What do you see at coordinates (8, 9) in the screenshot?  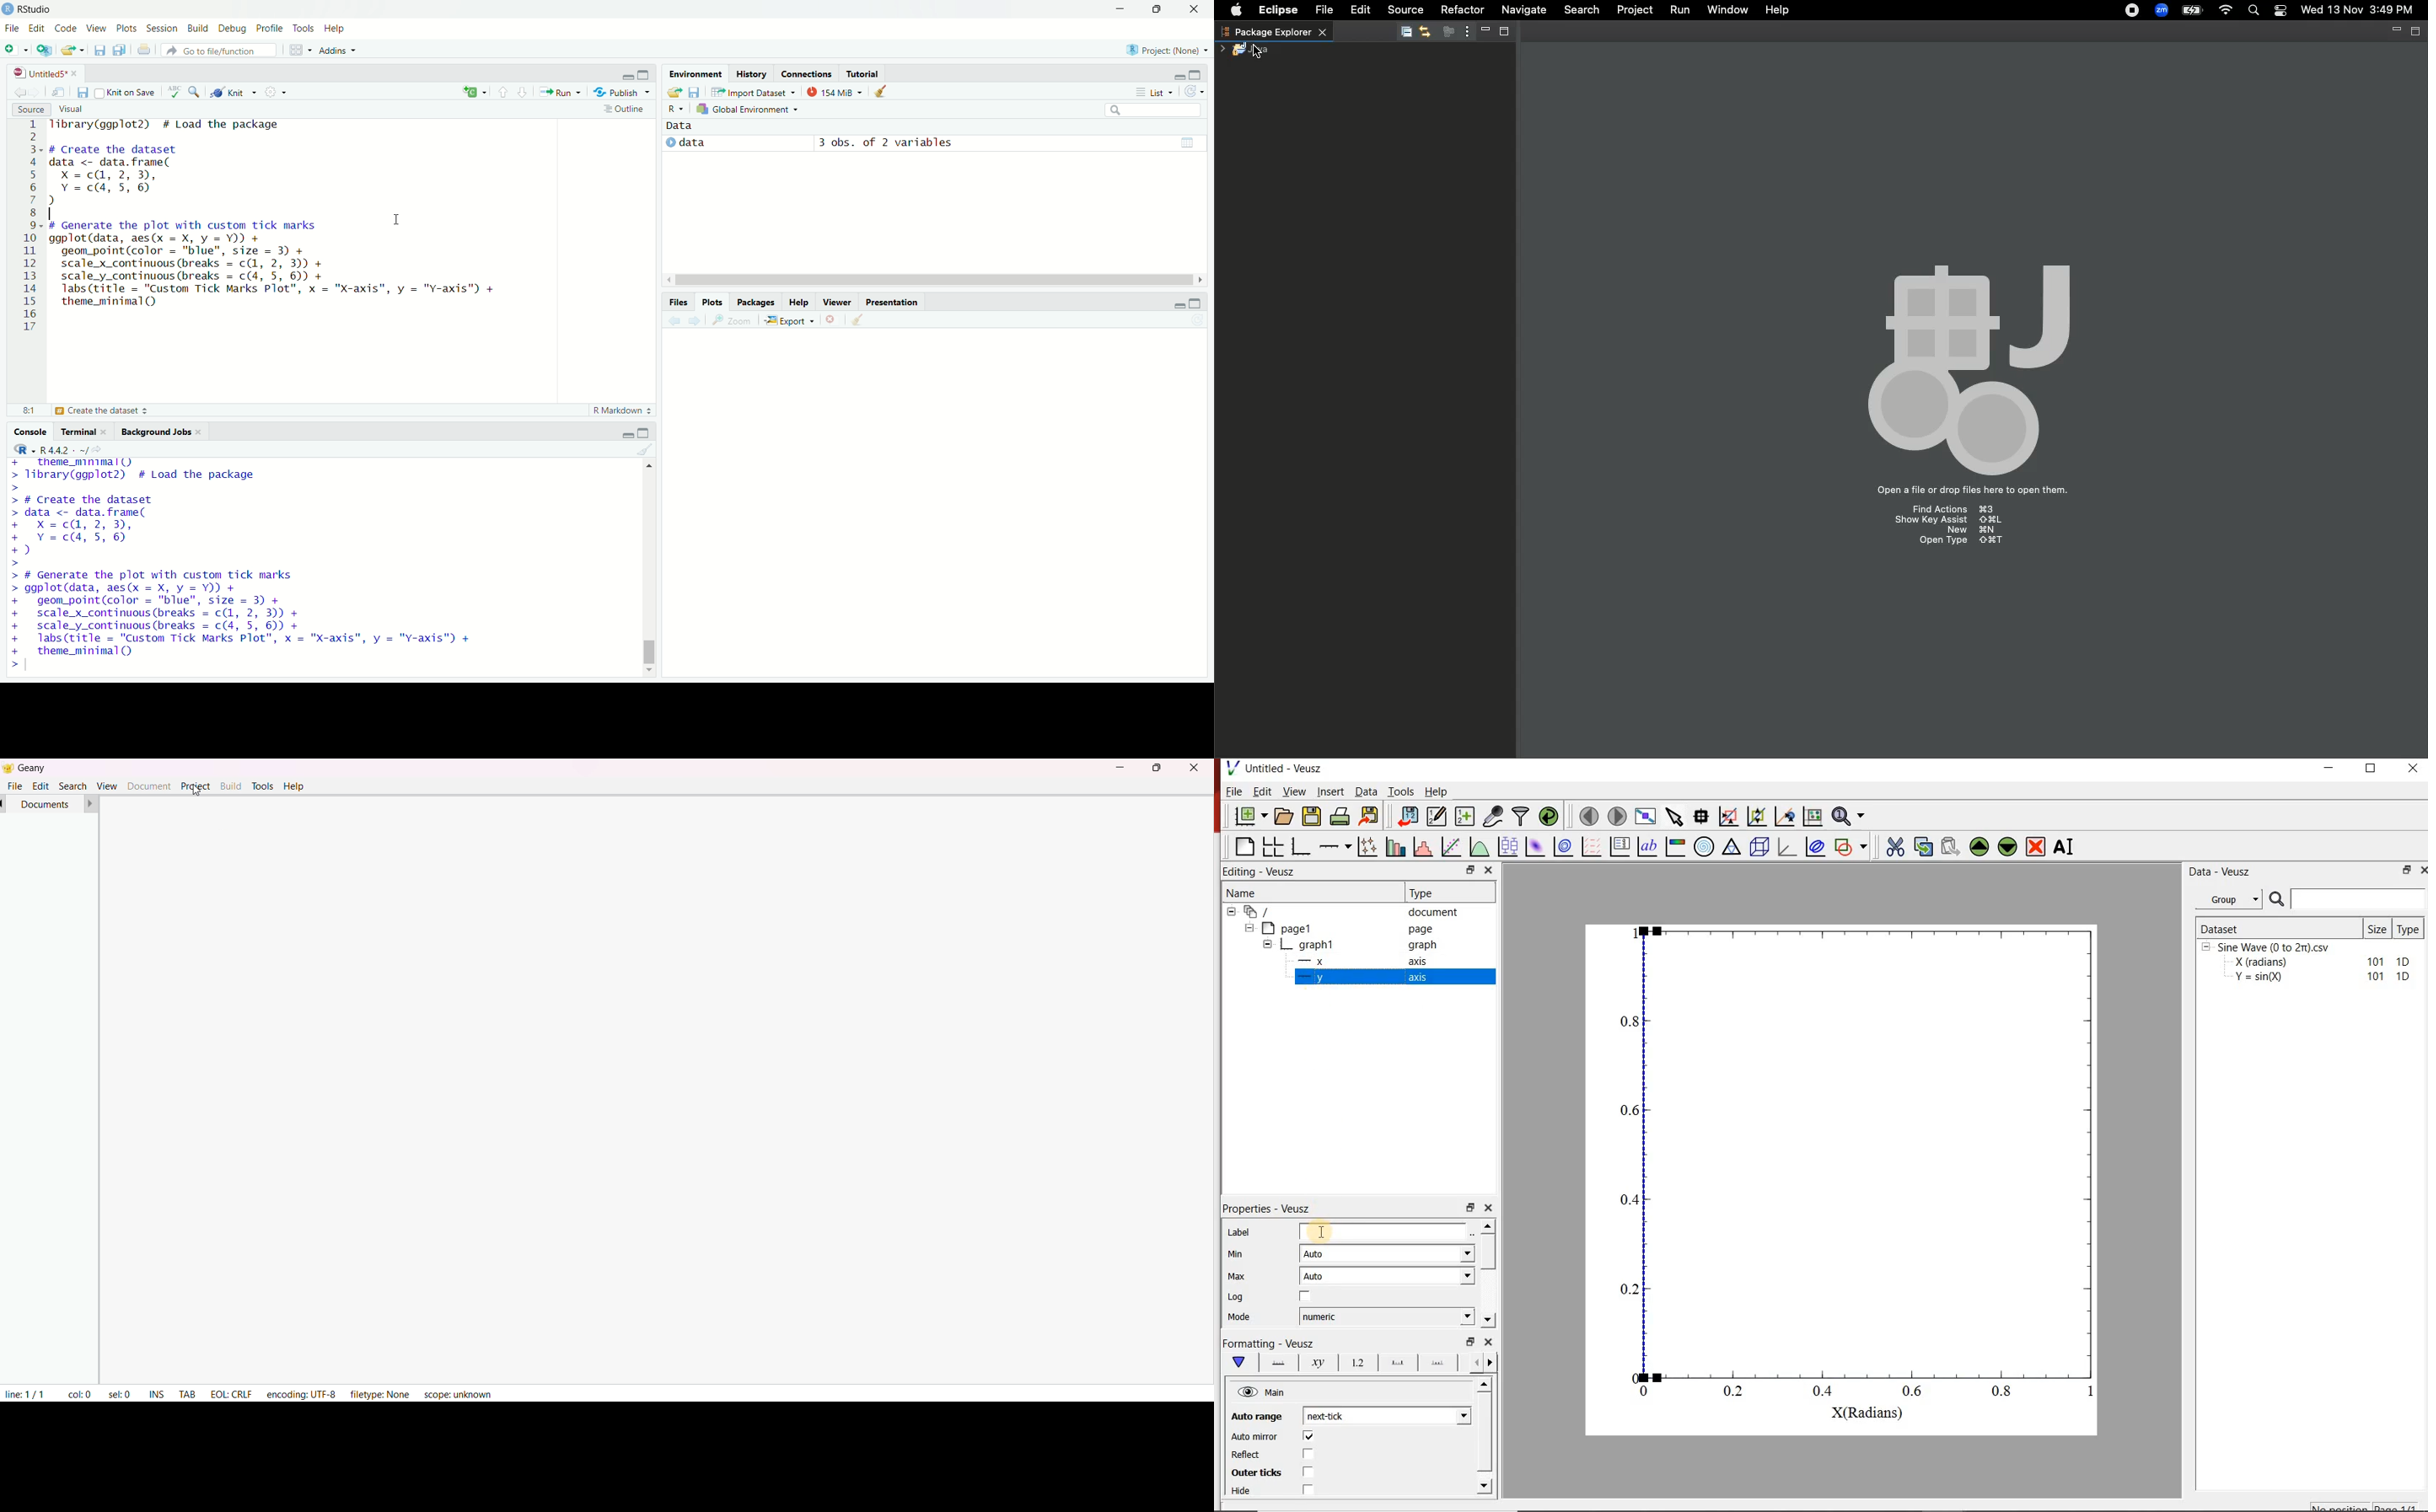 I see `logo` at bounding box center [8, 9].